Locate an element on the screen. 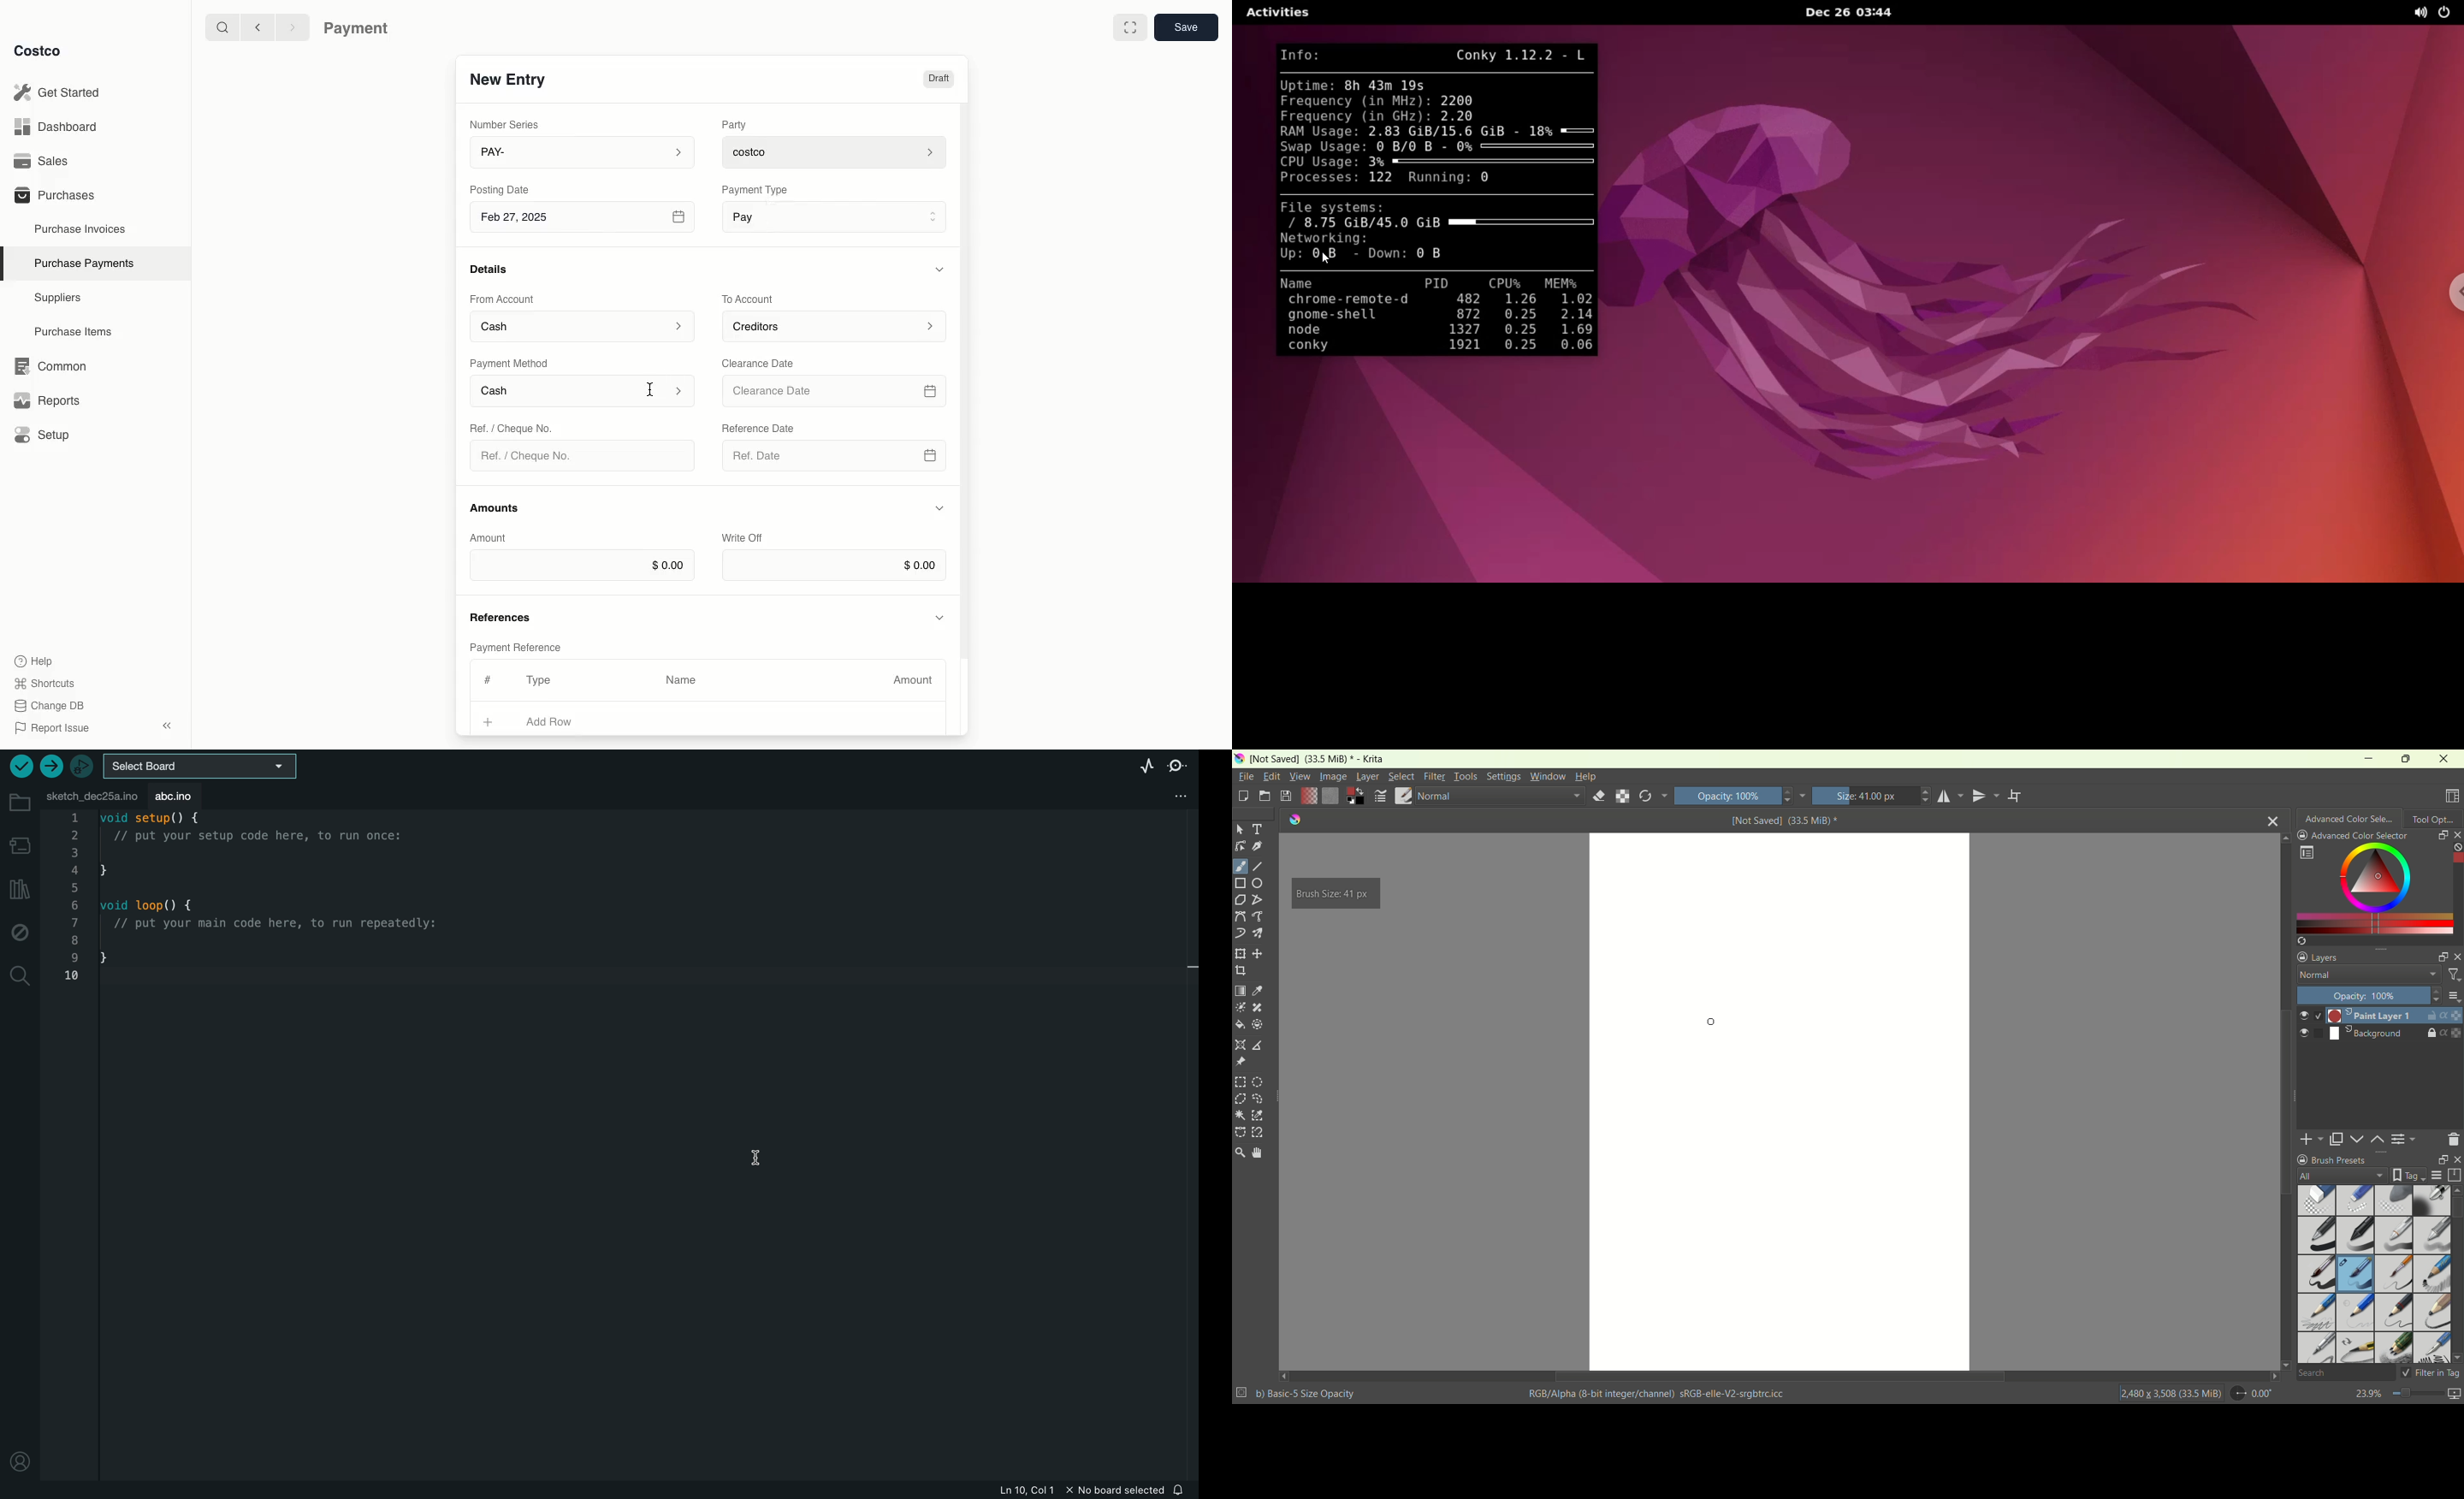 This screenshot has height=1512, width=2464. Add Row is located at coordinates (560, 721).